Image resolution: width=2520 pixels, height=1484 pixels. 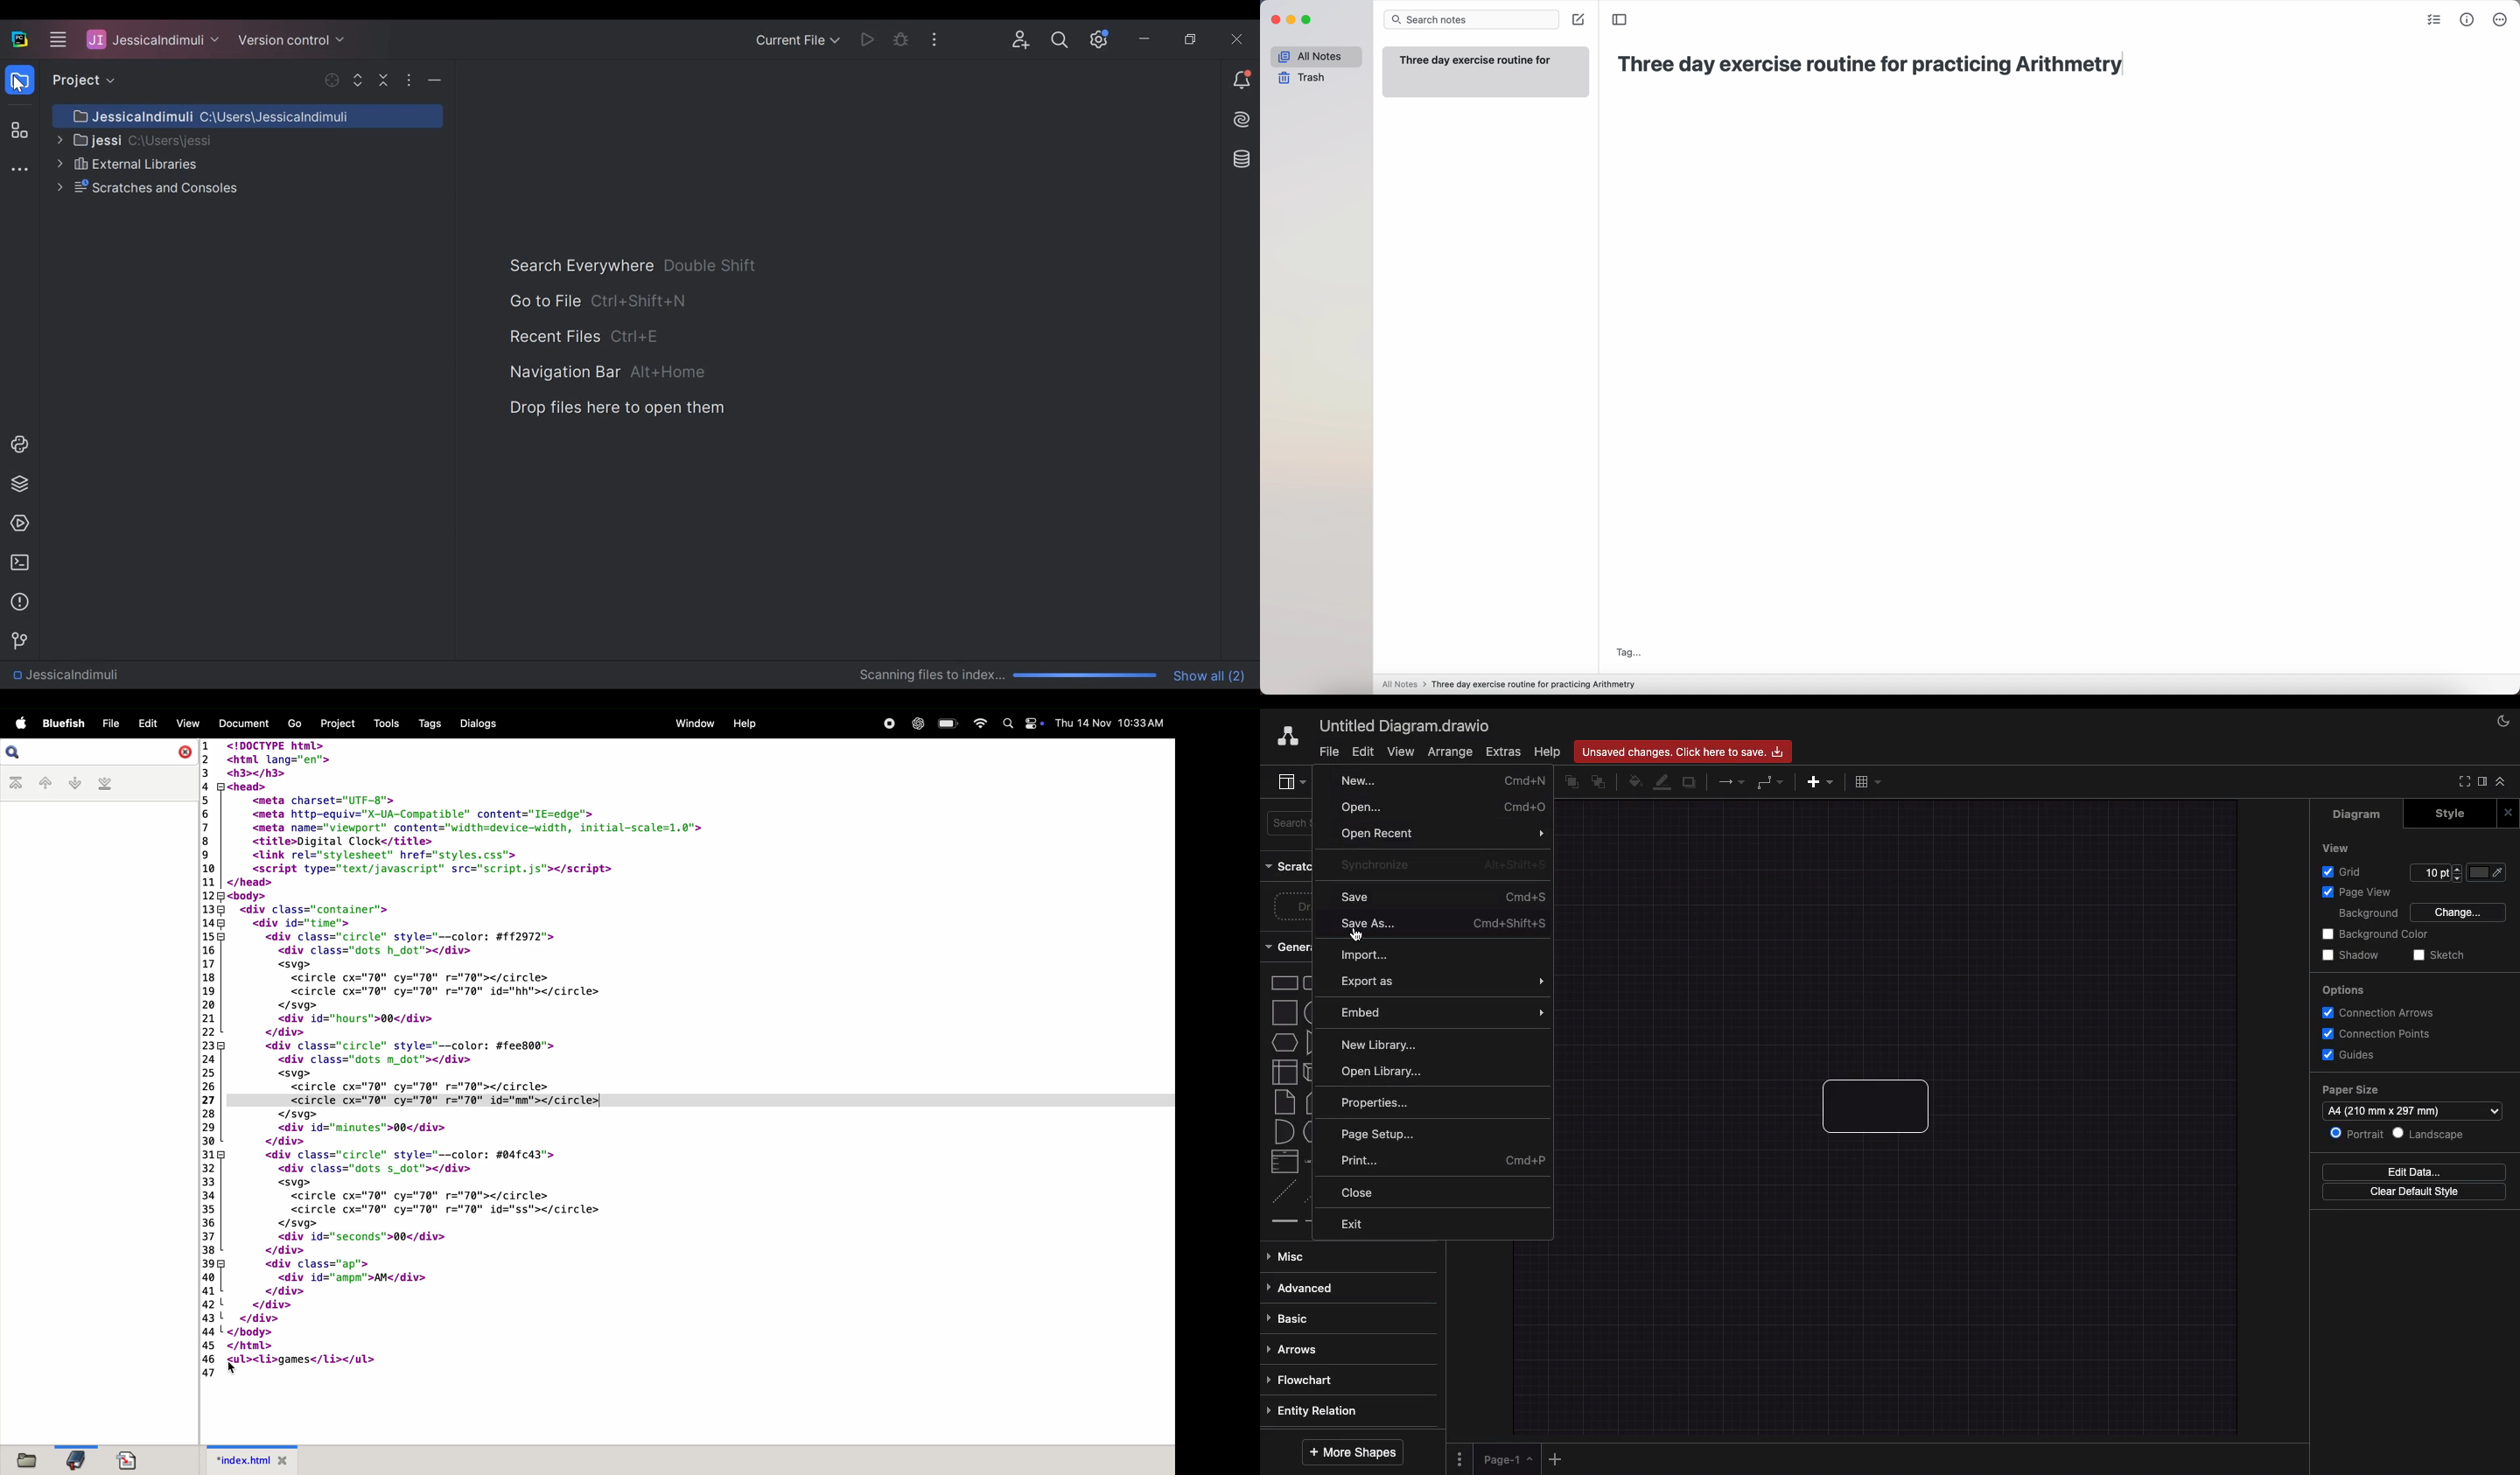 I want to click on Portrait , so click(x=2357, y=1135).